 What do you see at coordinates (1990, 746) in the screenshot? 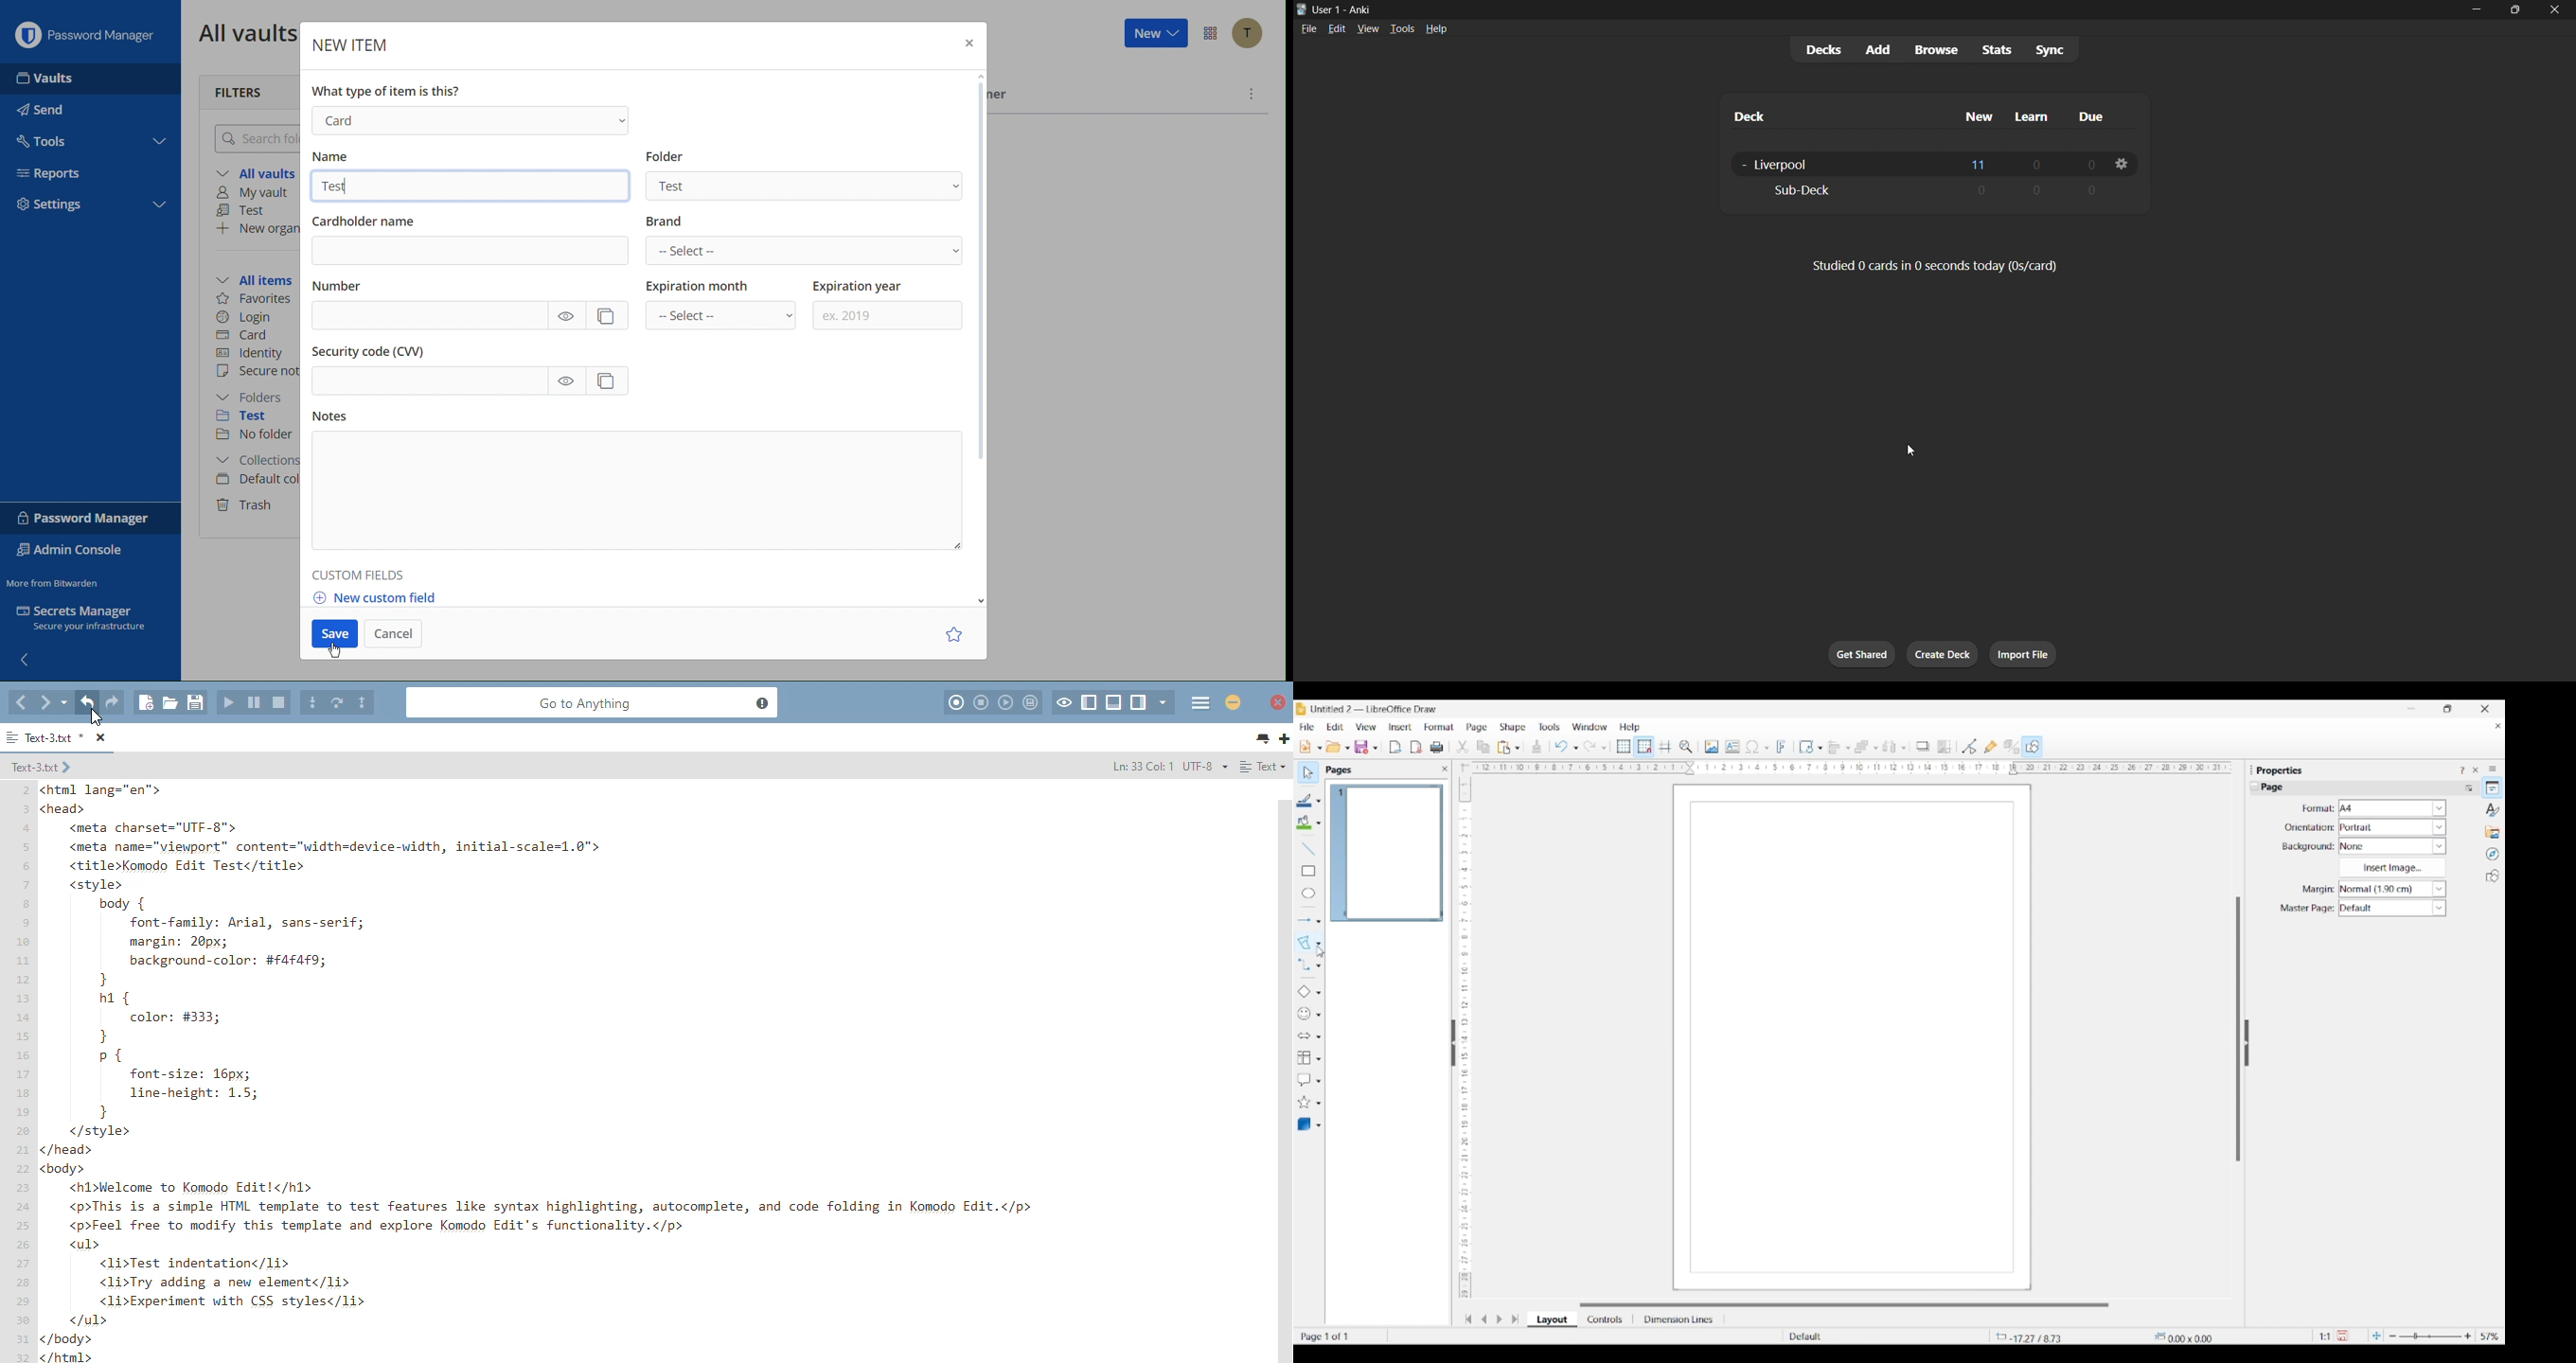
I see `Show gluepoint options` at bounding box center [1990, 746].